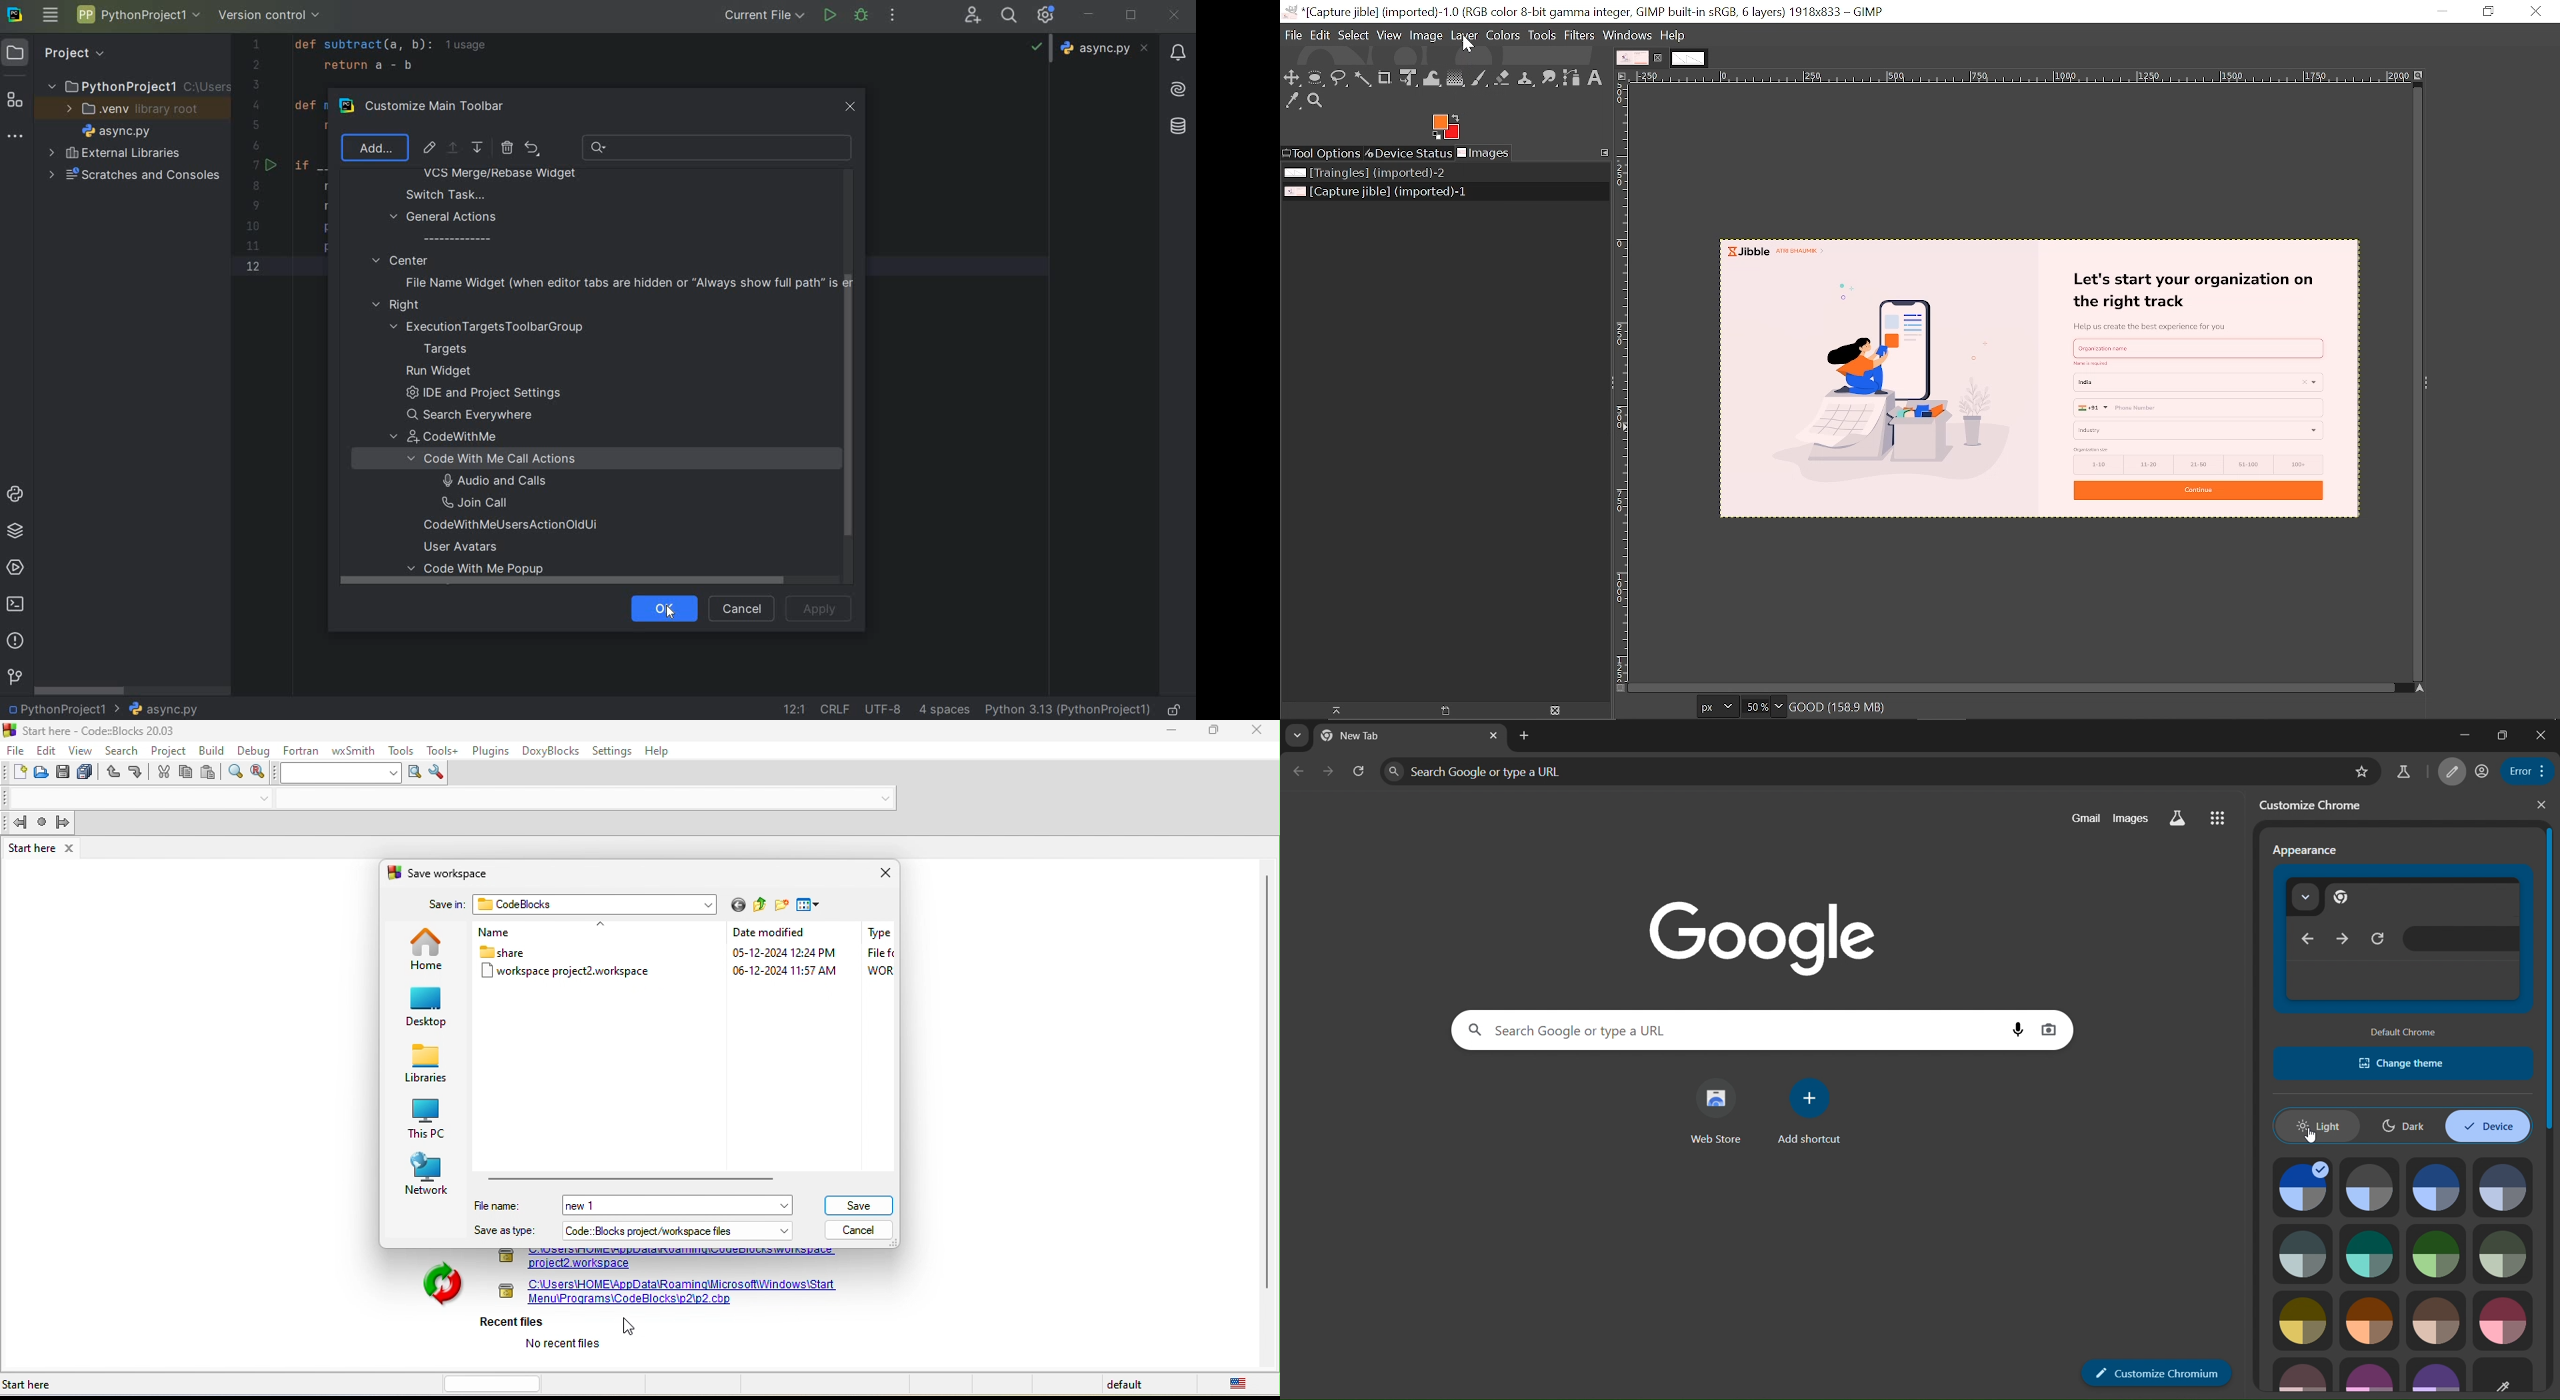 Image resolution: width=2576 pixels, height=1400 pixels. Describe the element at coordinates (170, 749) in the screenshot. I see `project` at that location.